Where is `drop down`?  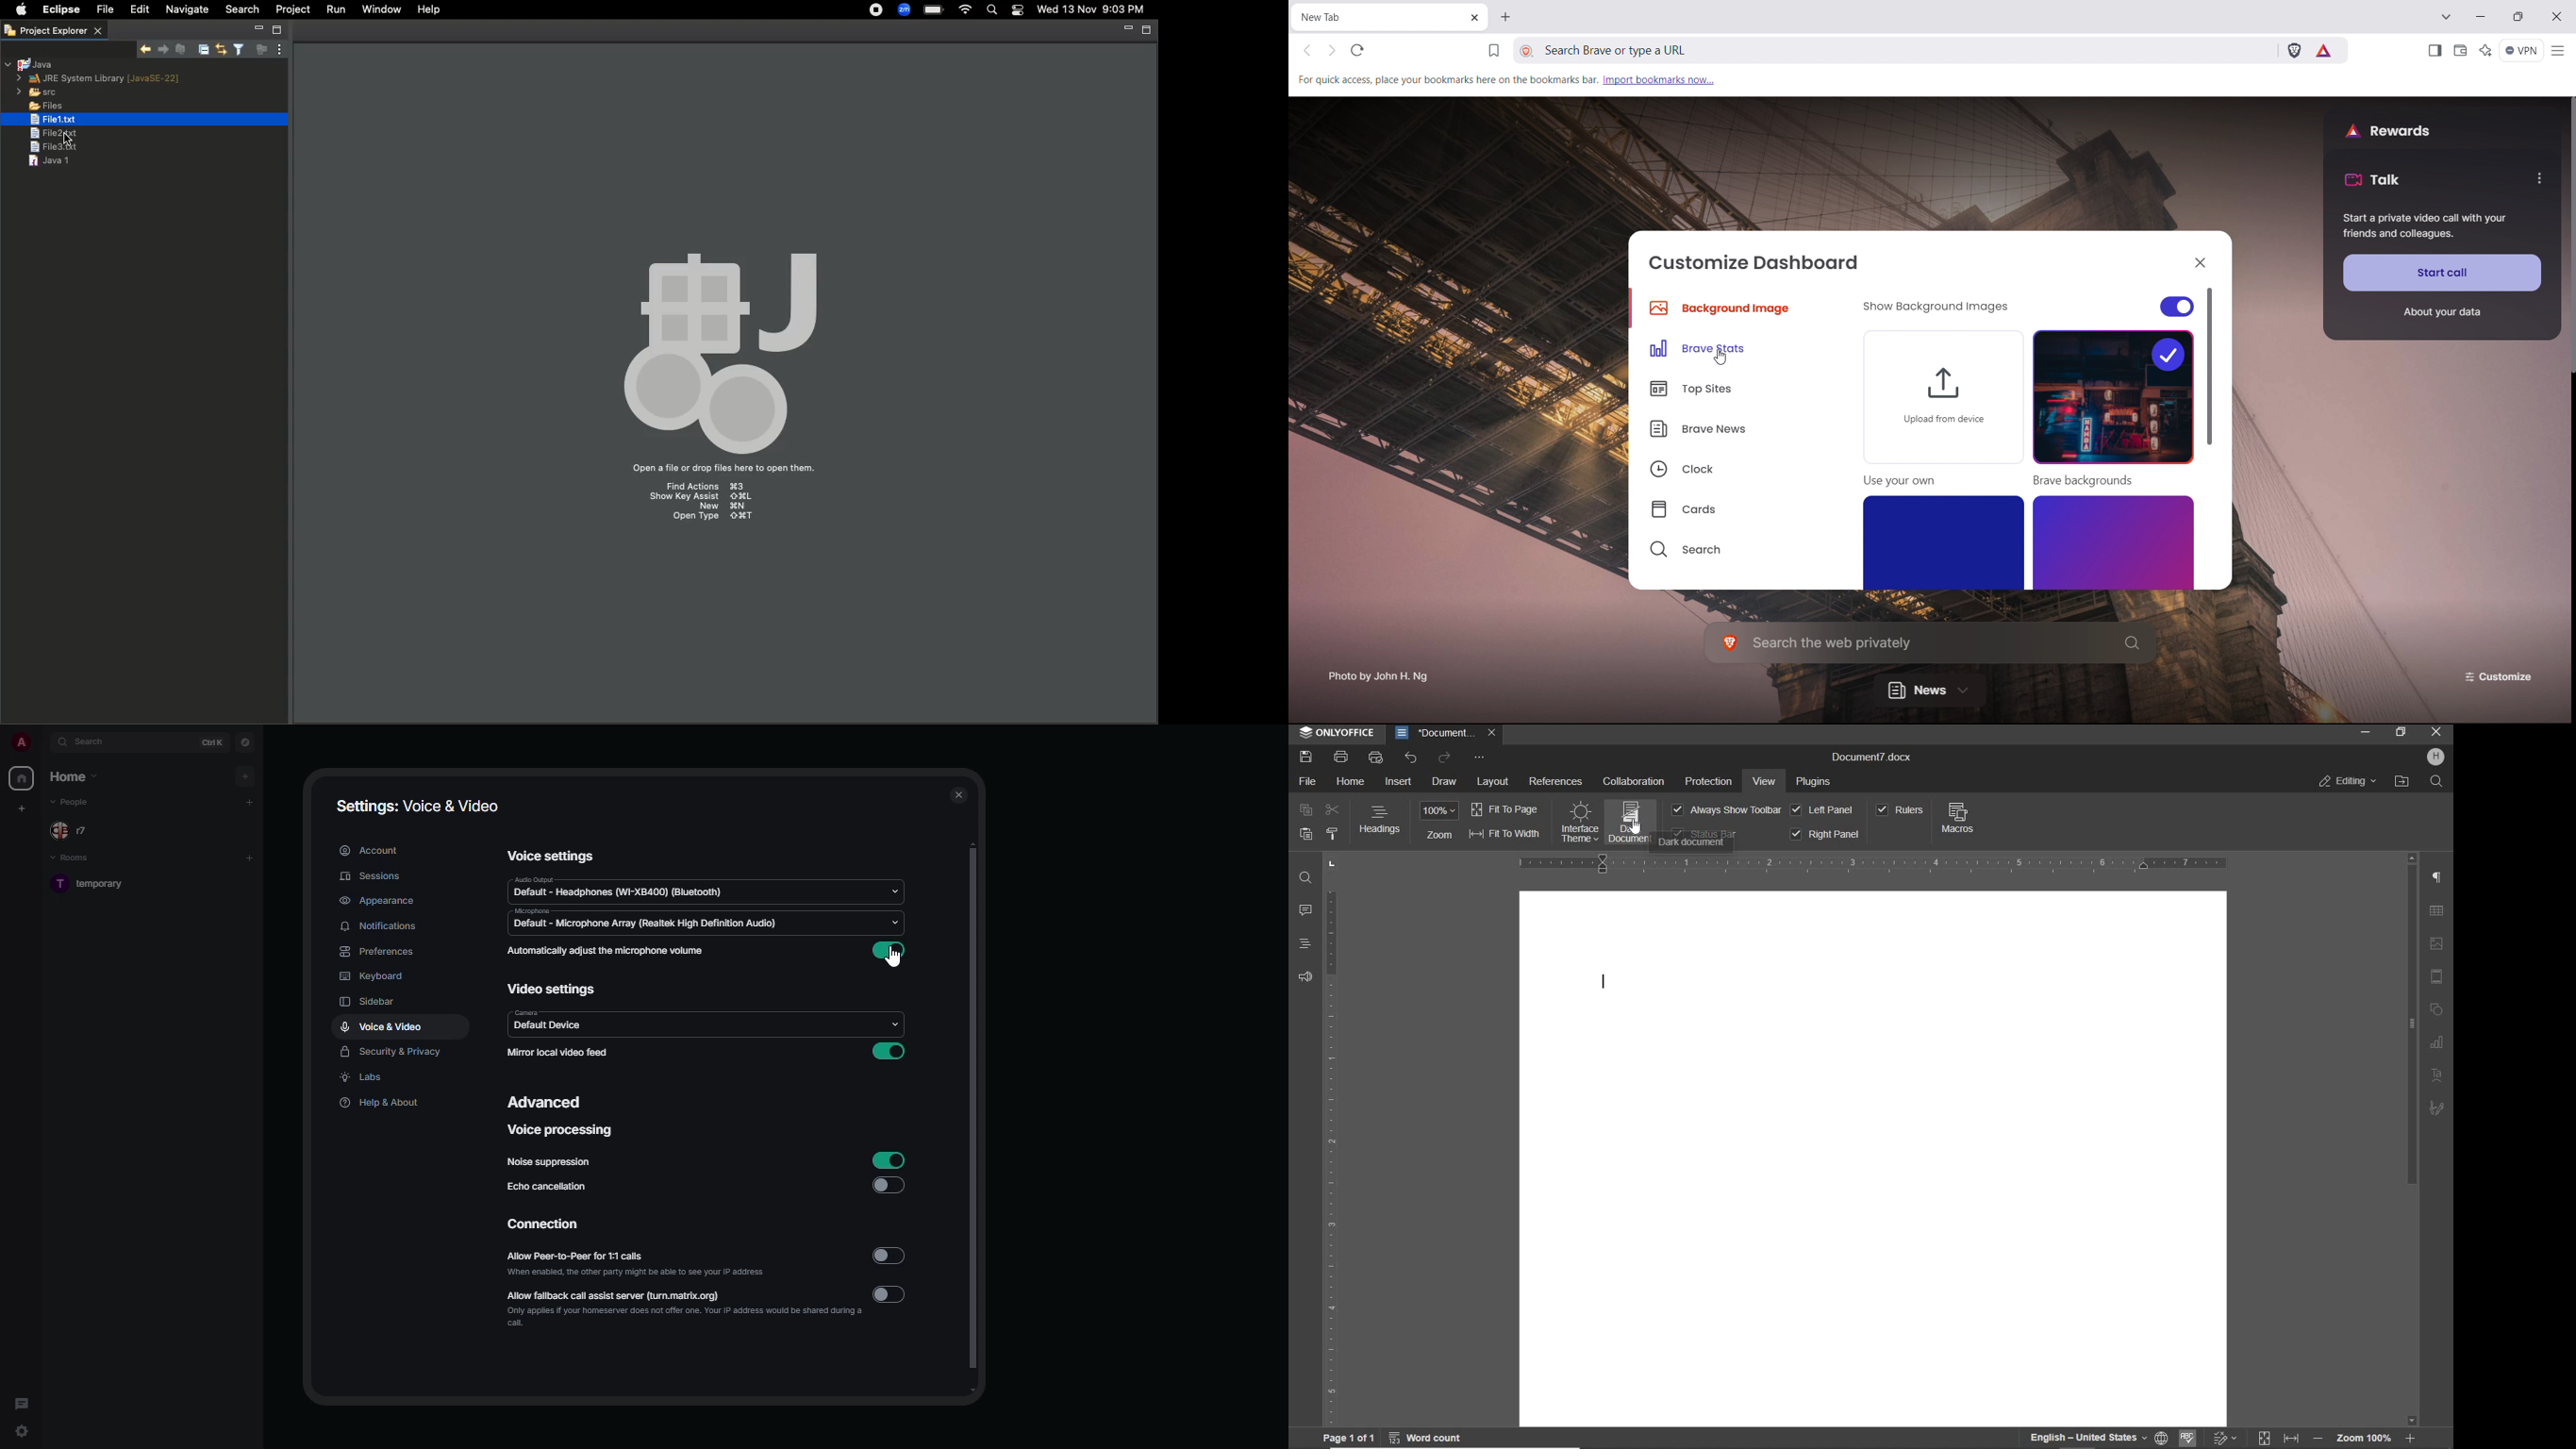 drop down is located at coordinates (896, 1025).